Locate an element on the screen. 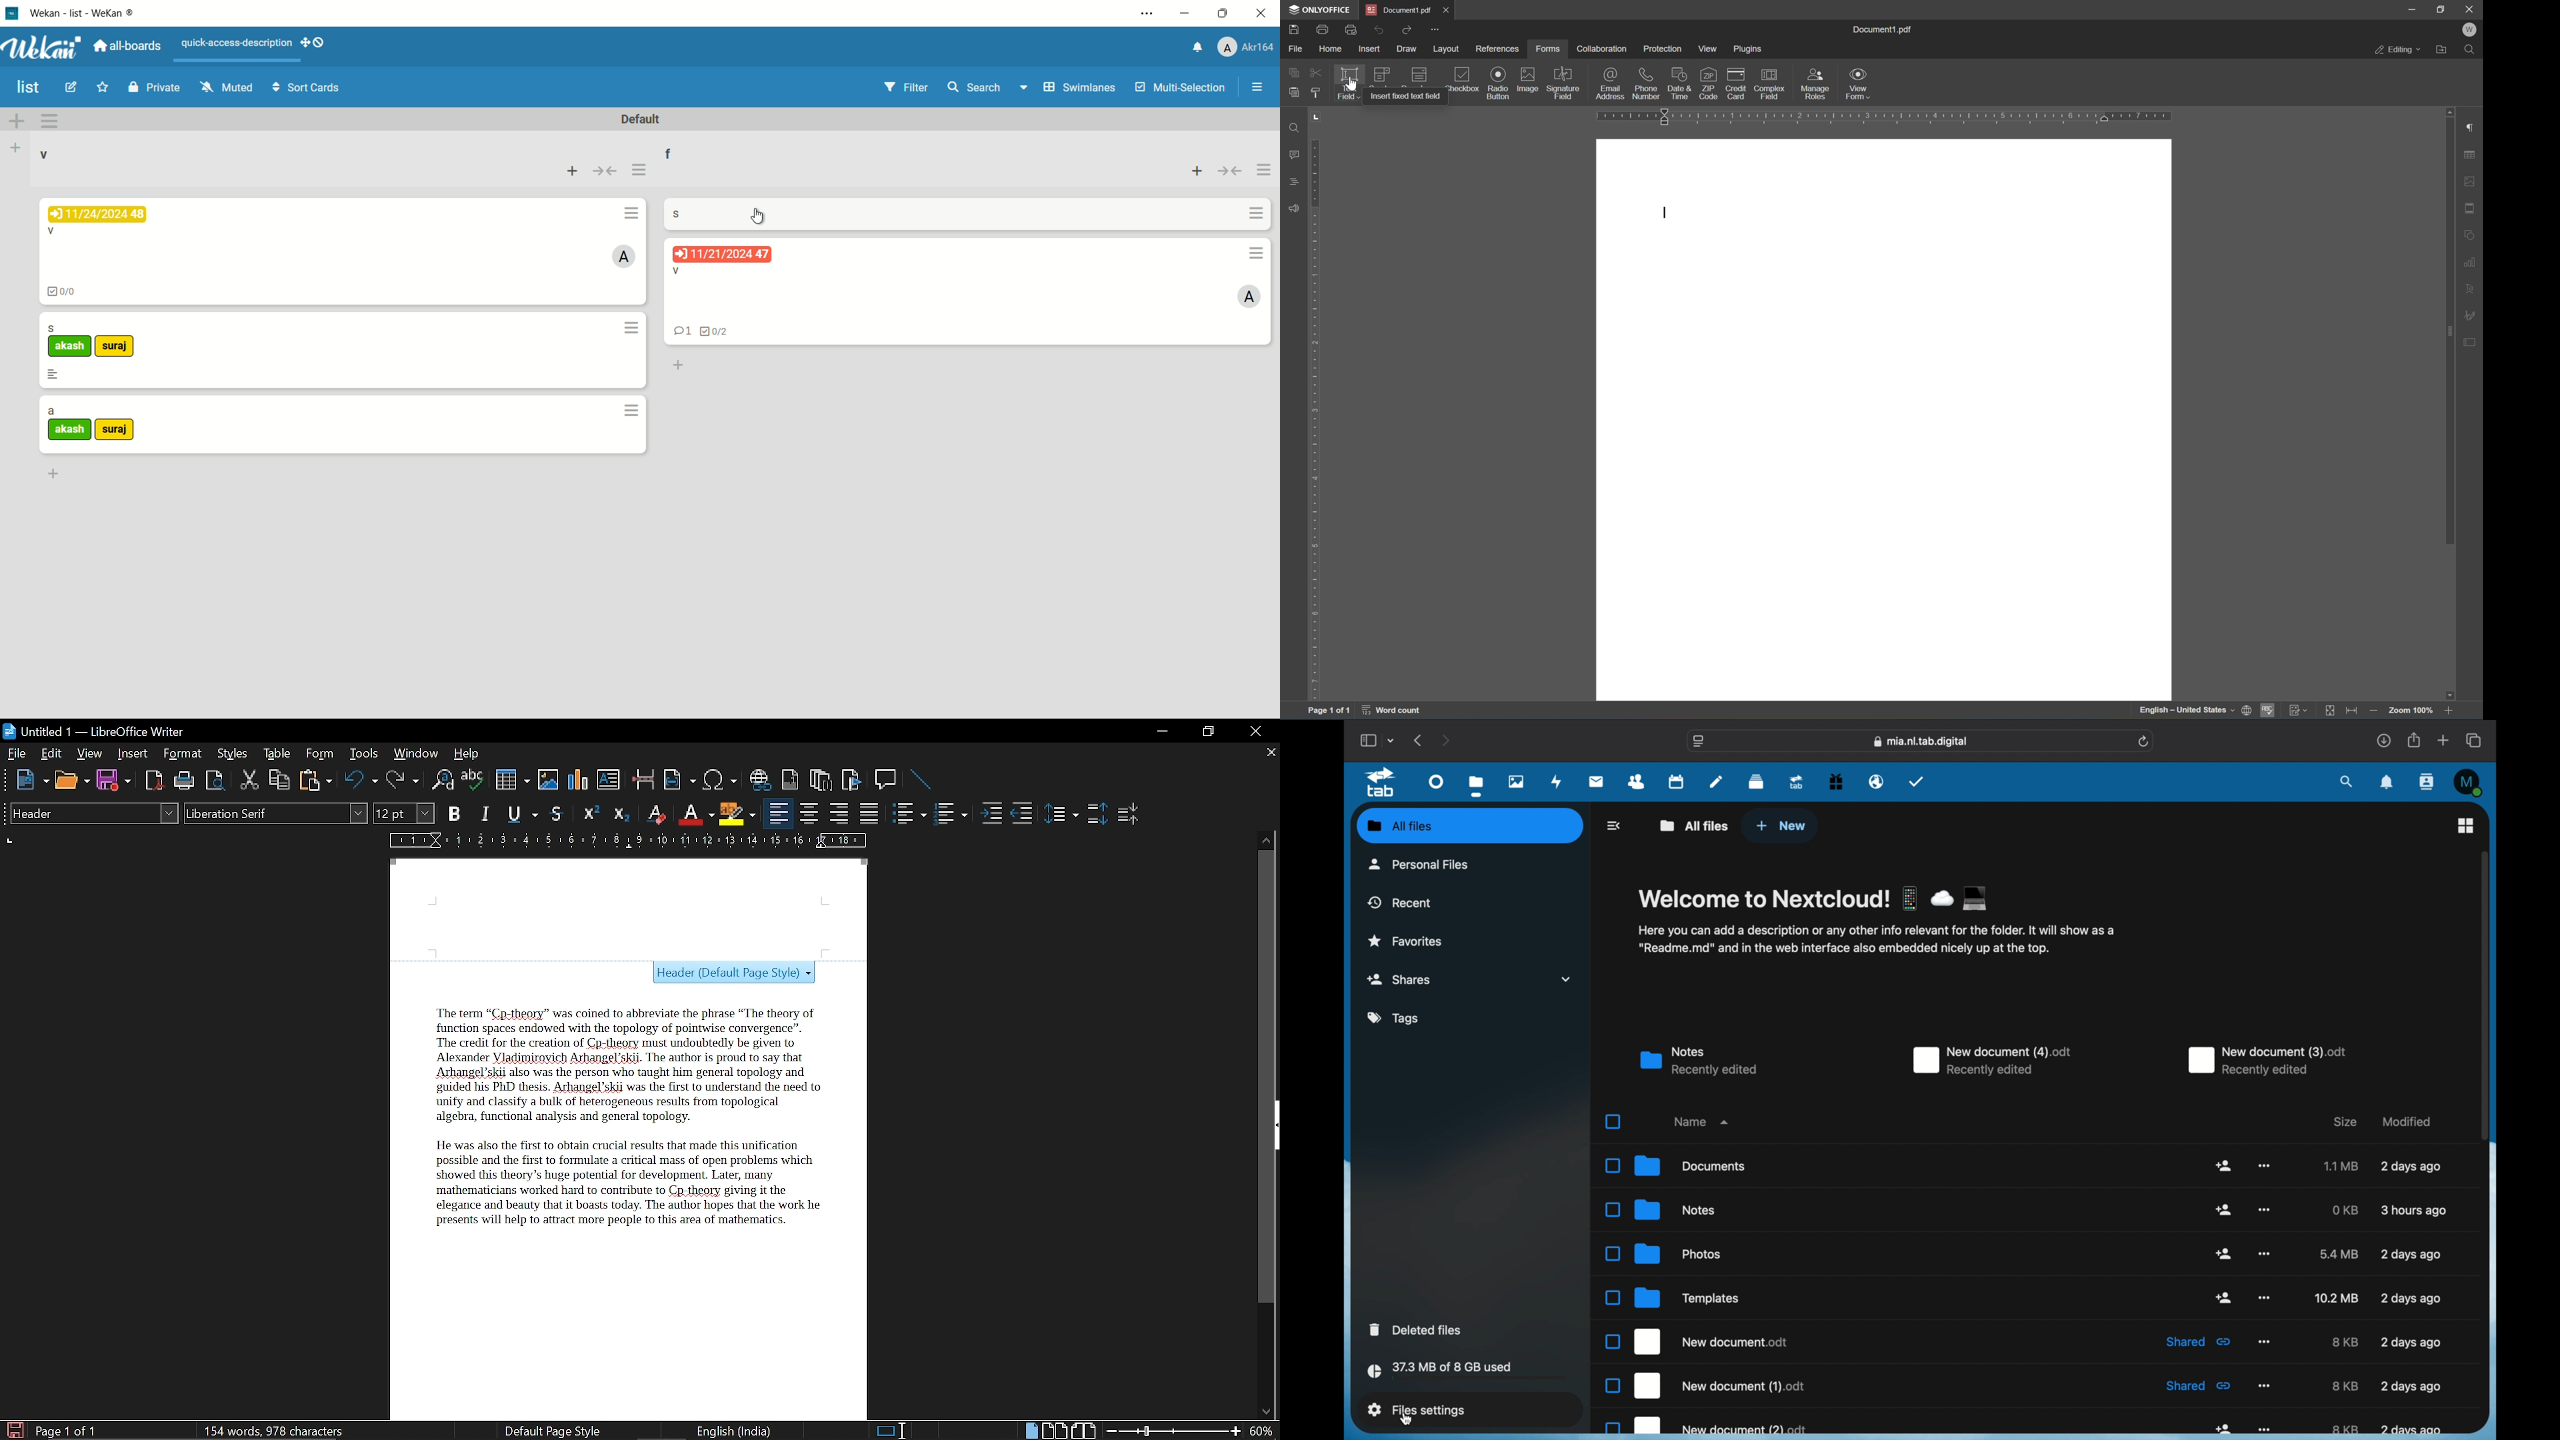  Insert bibliography is located at coordinates (852, 781).